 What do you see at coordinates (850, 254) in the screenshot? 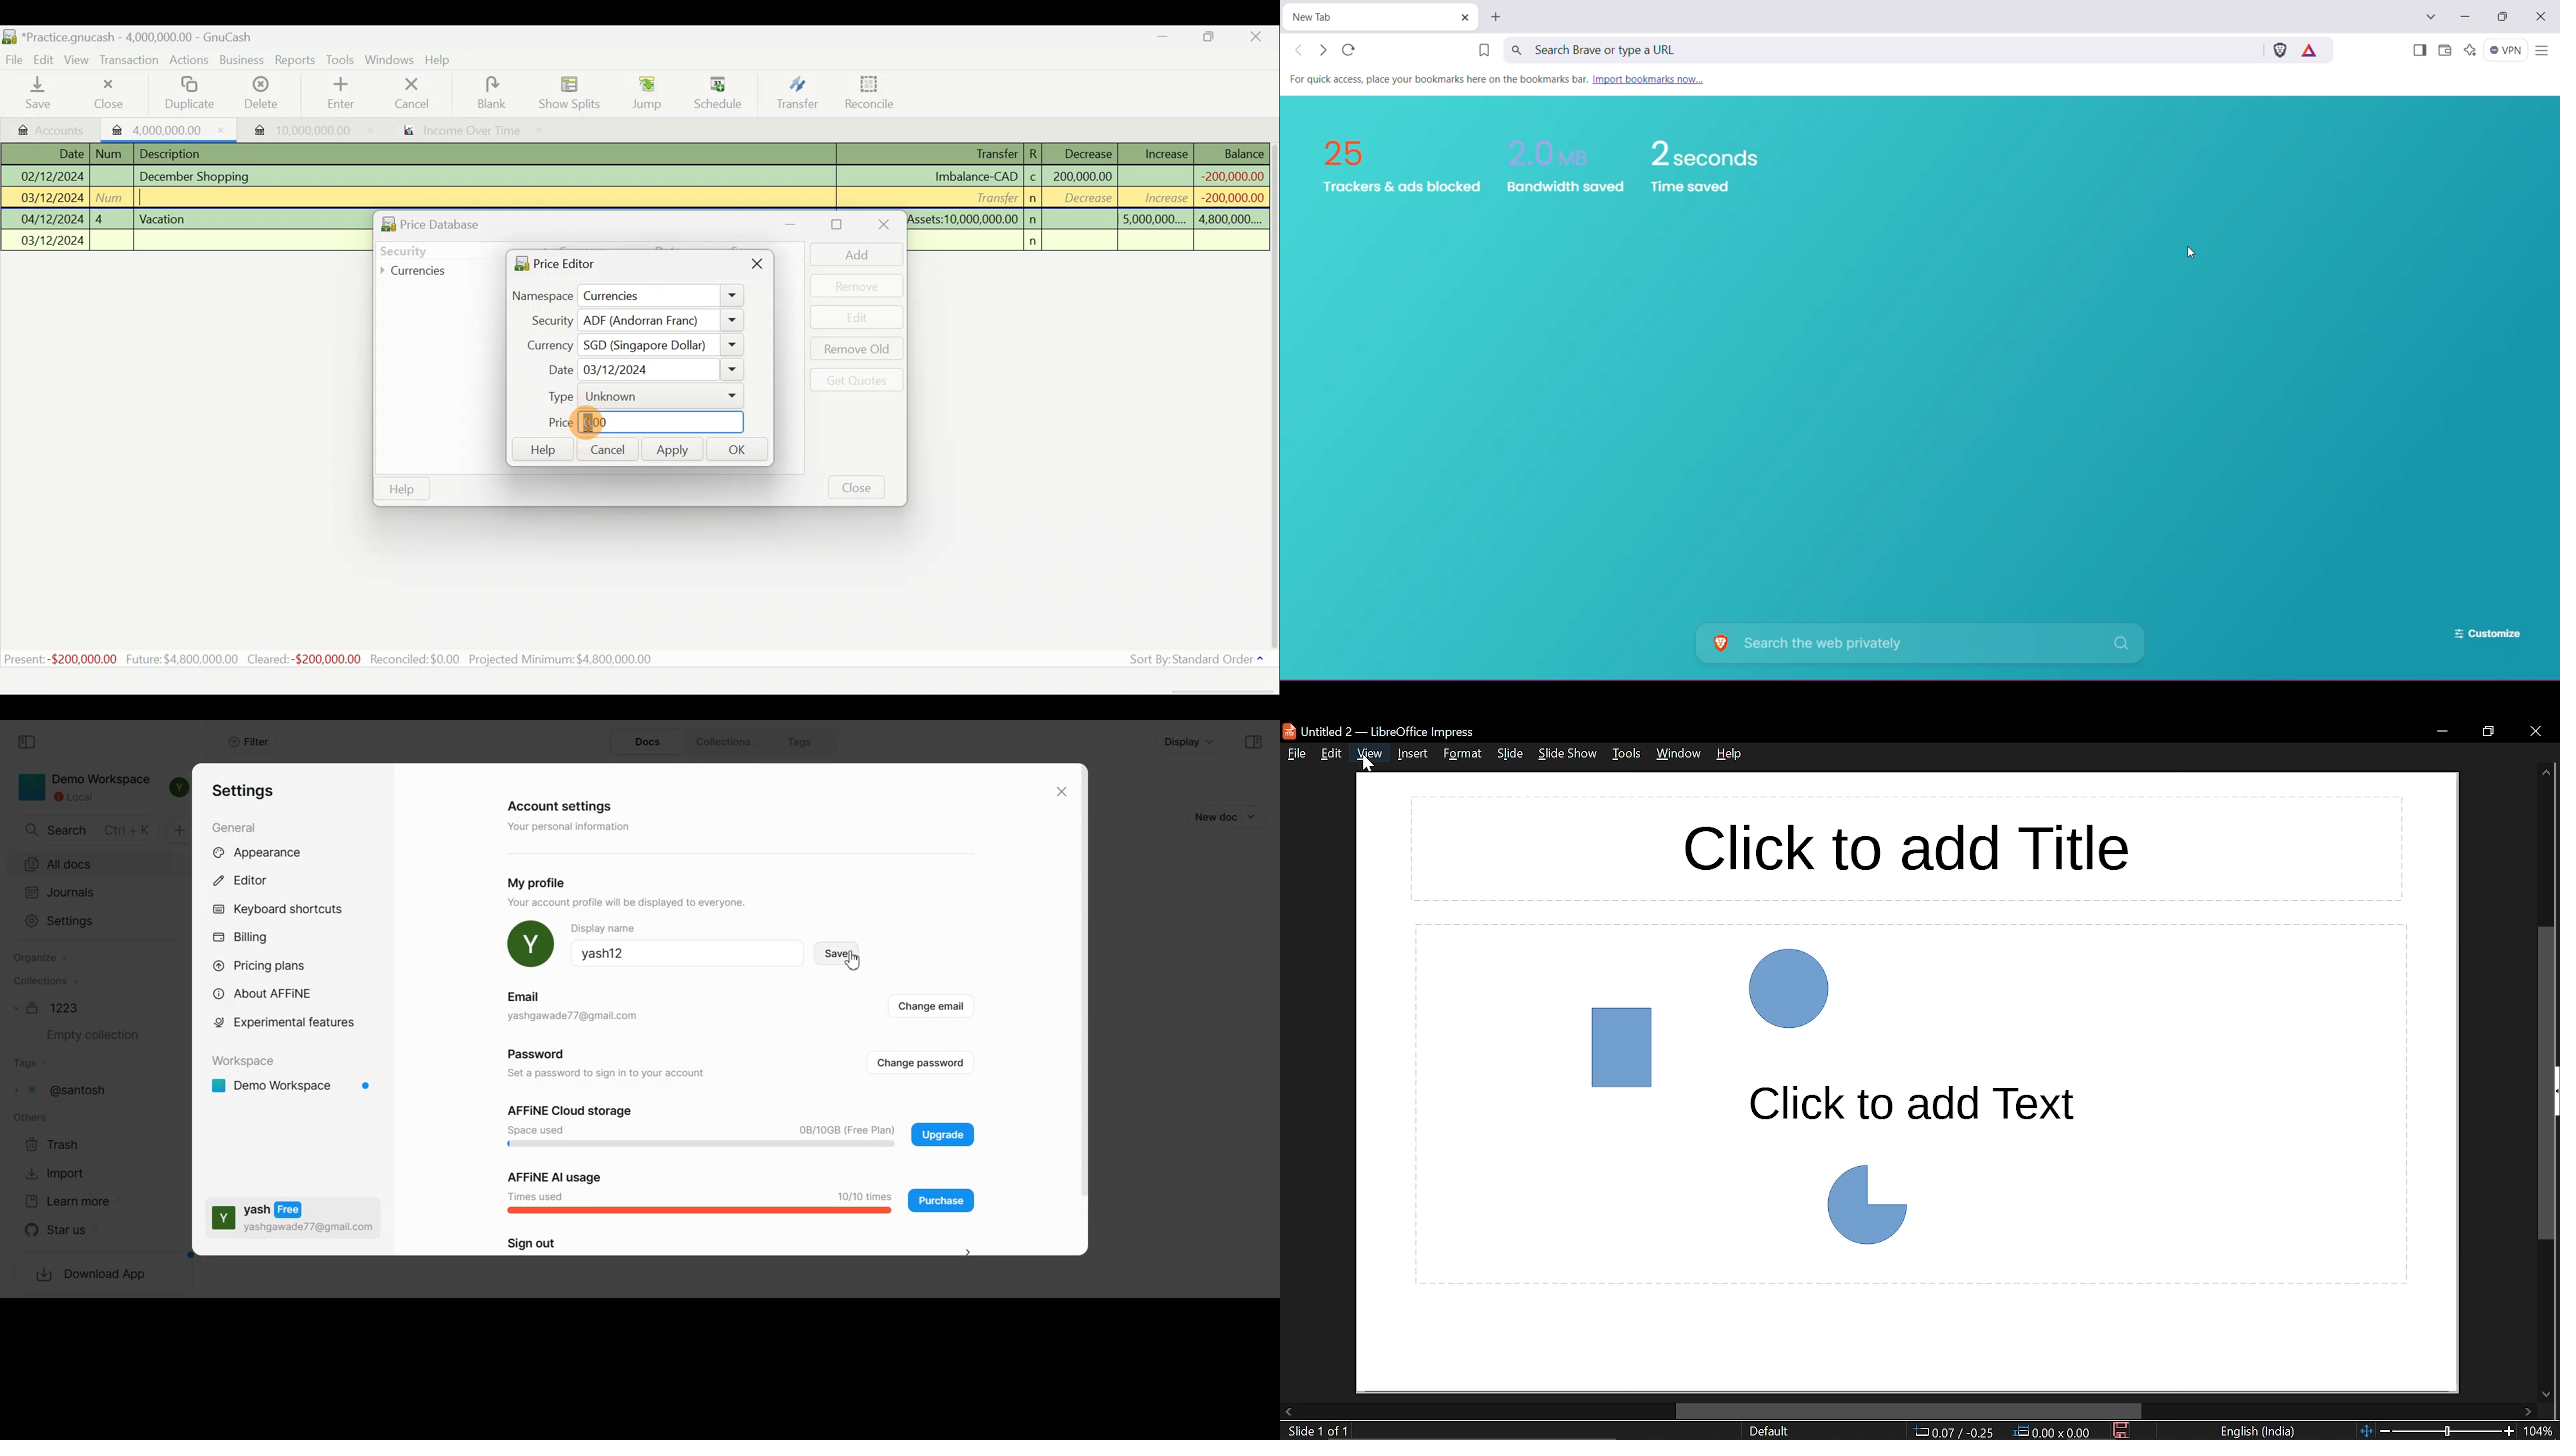
I see `Add` at bounding box center [850, 254].